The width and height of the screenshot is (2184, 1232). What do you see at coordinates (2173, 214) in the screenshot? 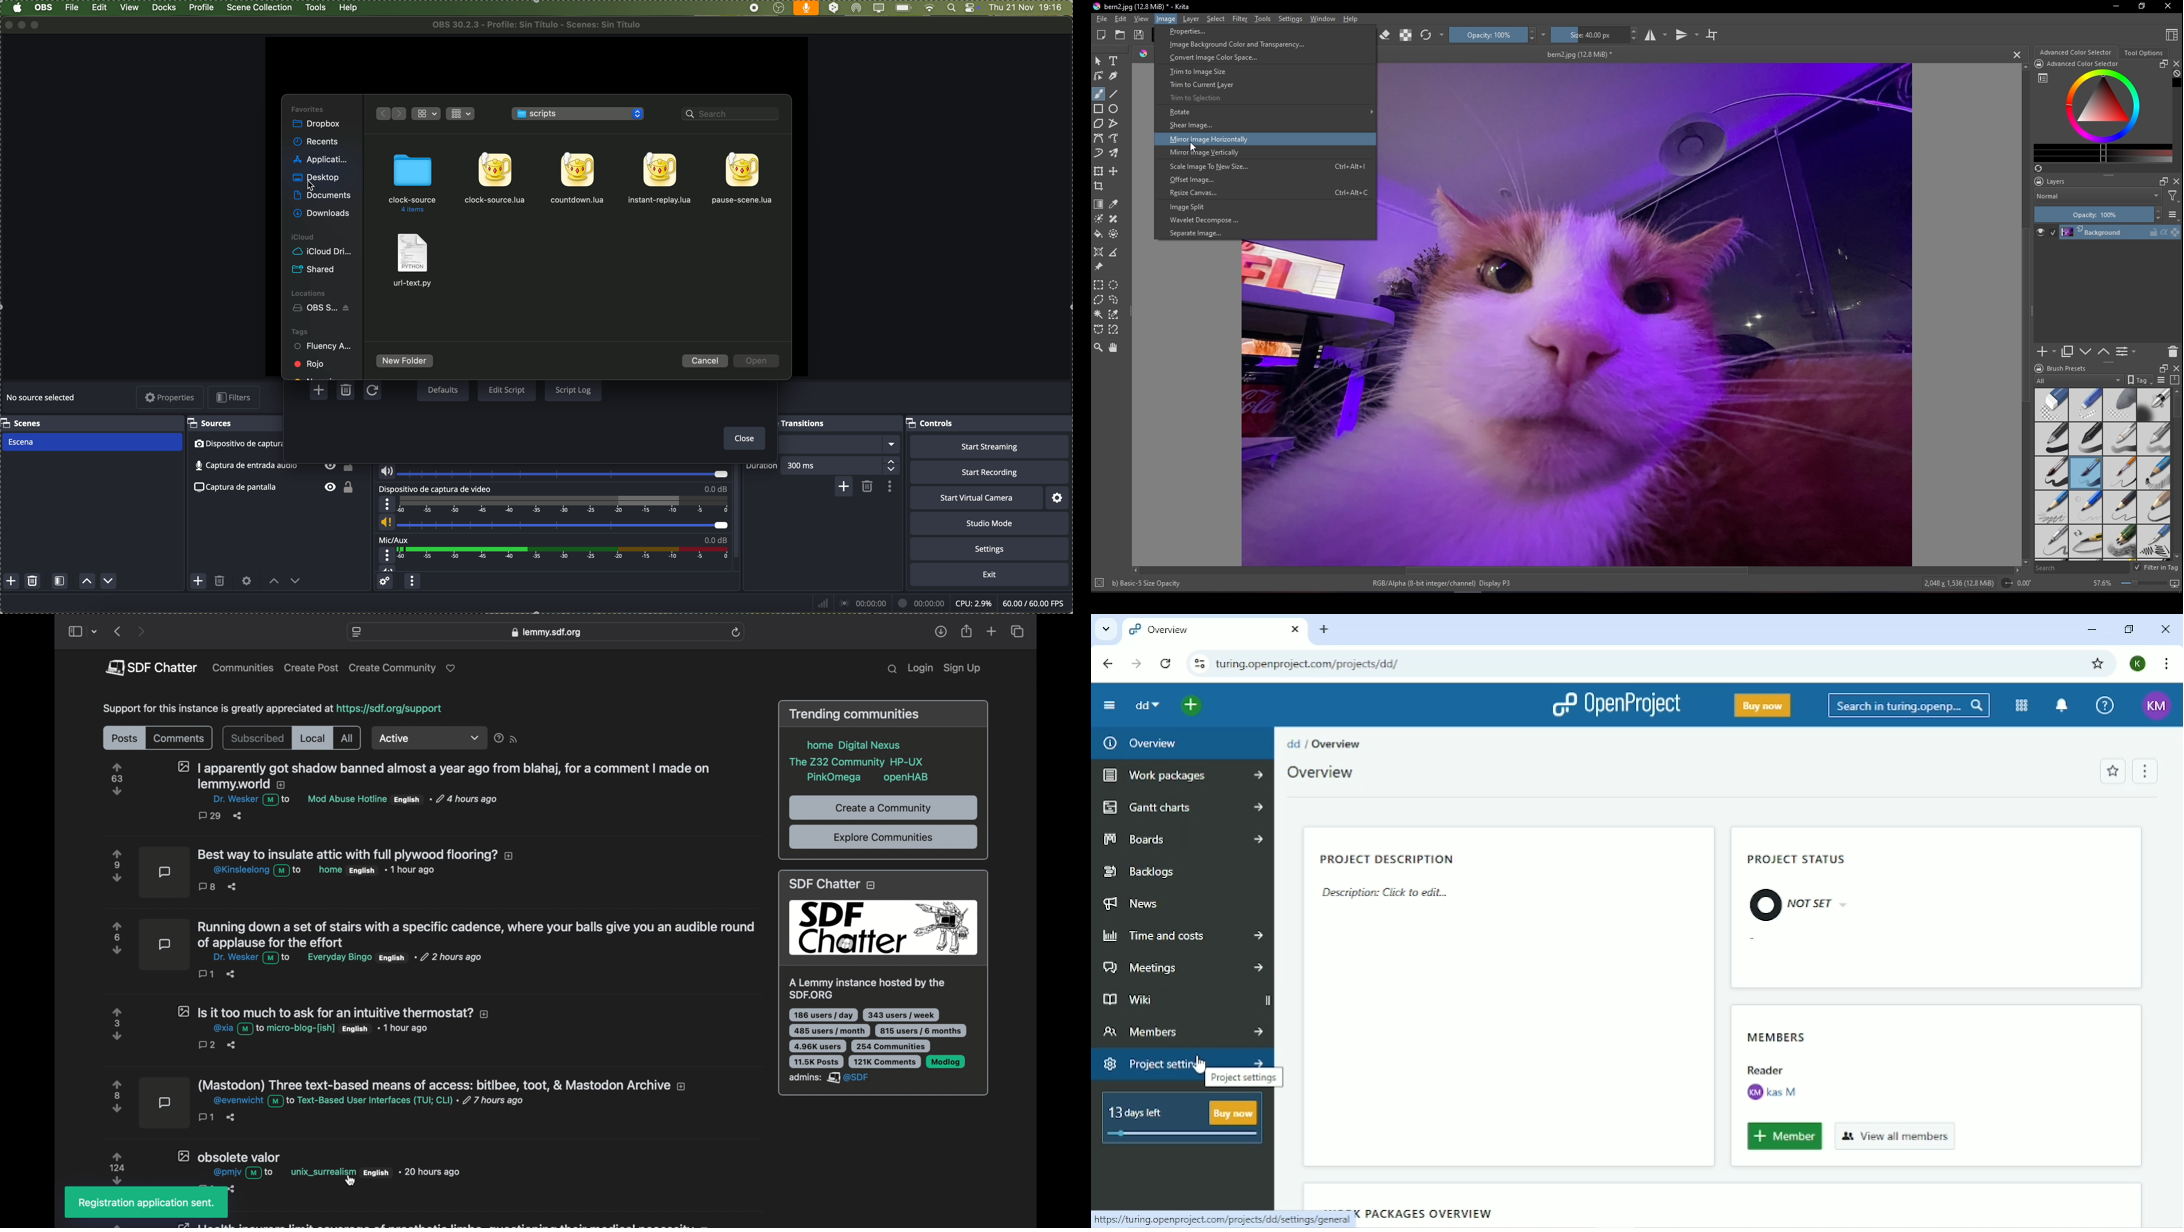
I see `Thumbnail settings` at bounding box center [2173, 214].